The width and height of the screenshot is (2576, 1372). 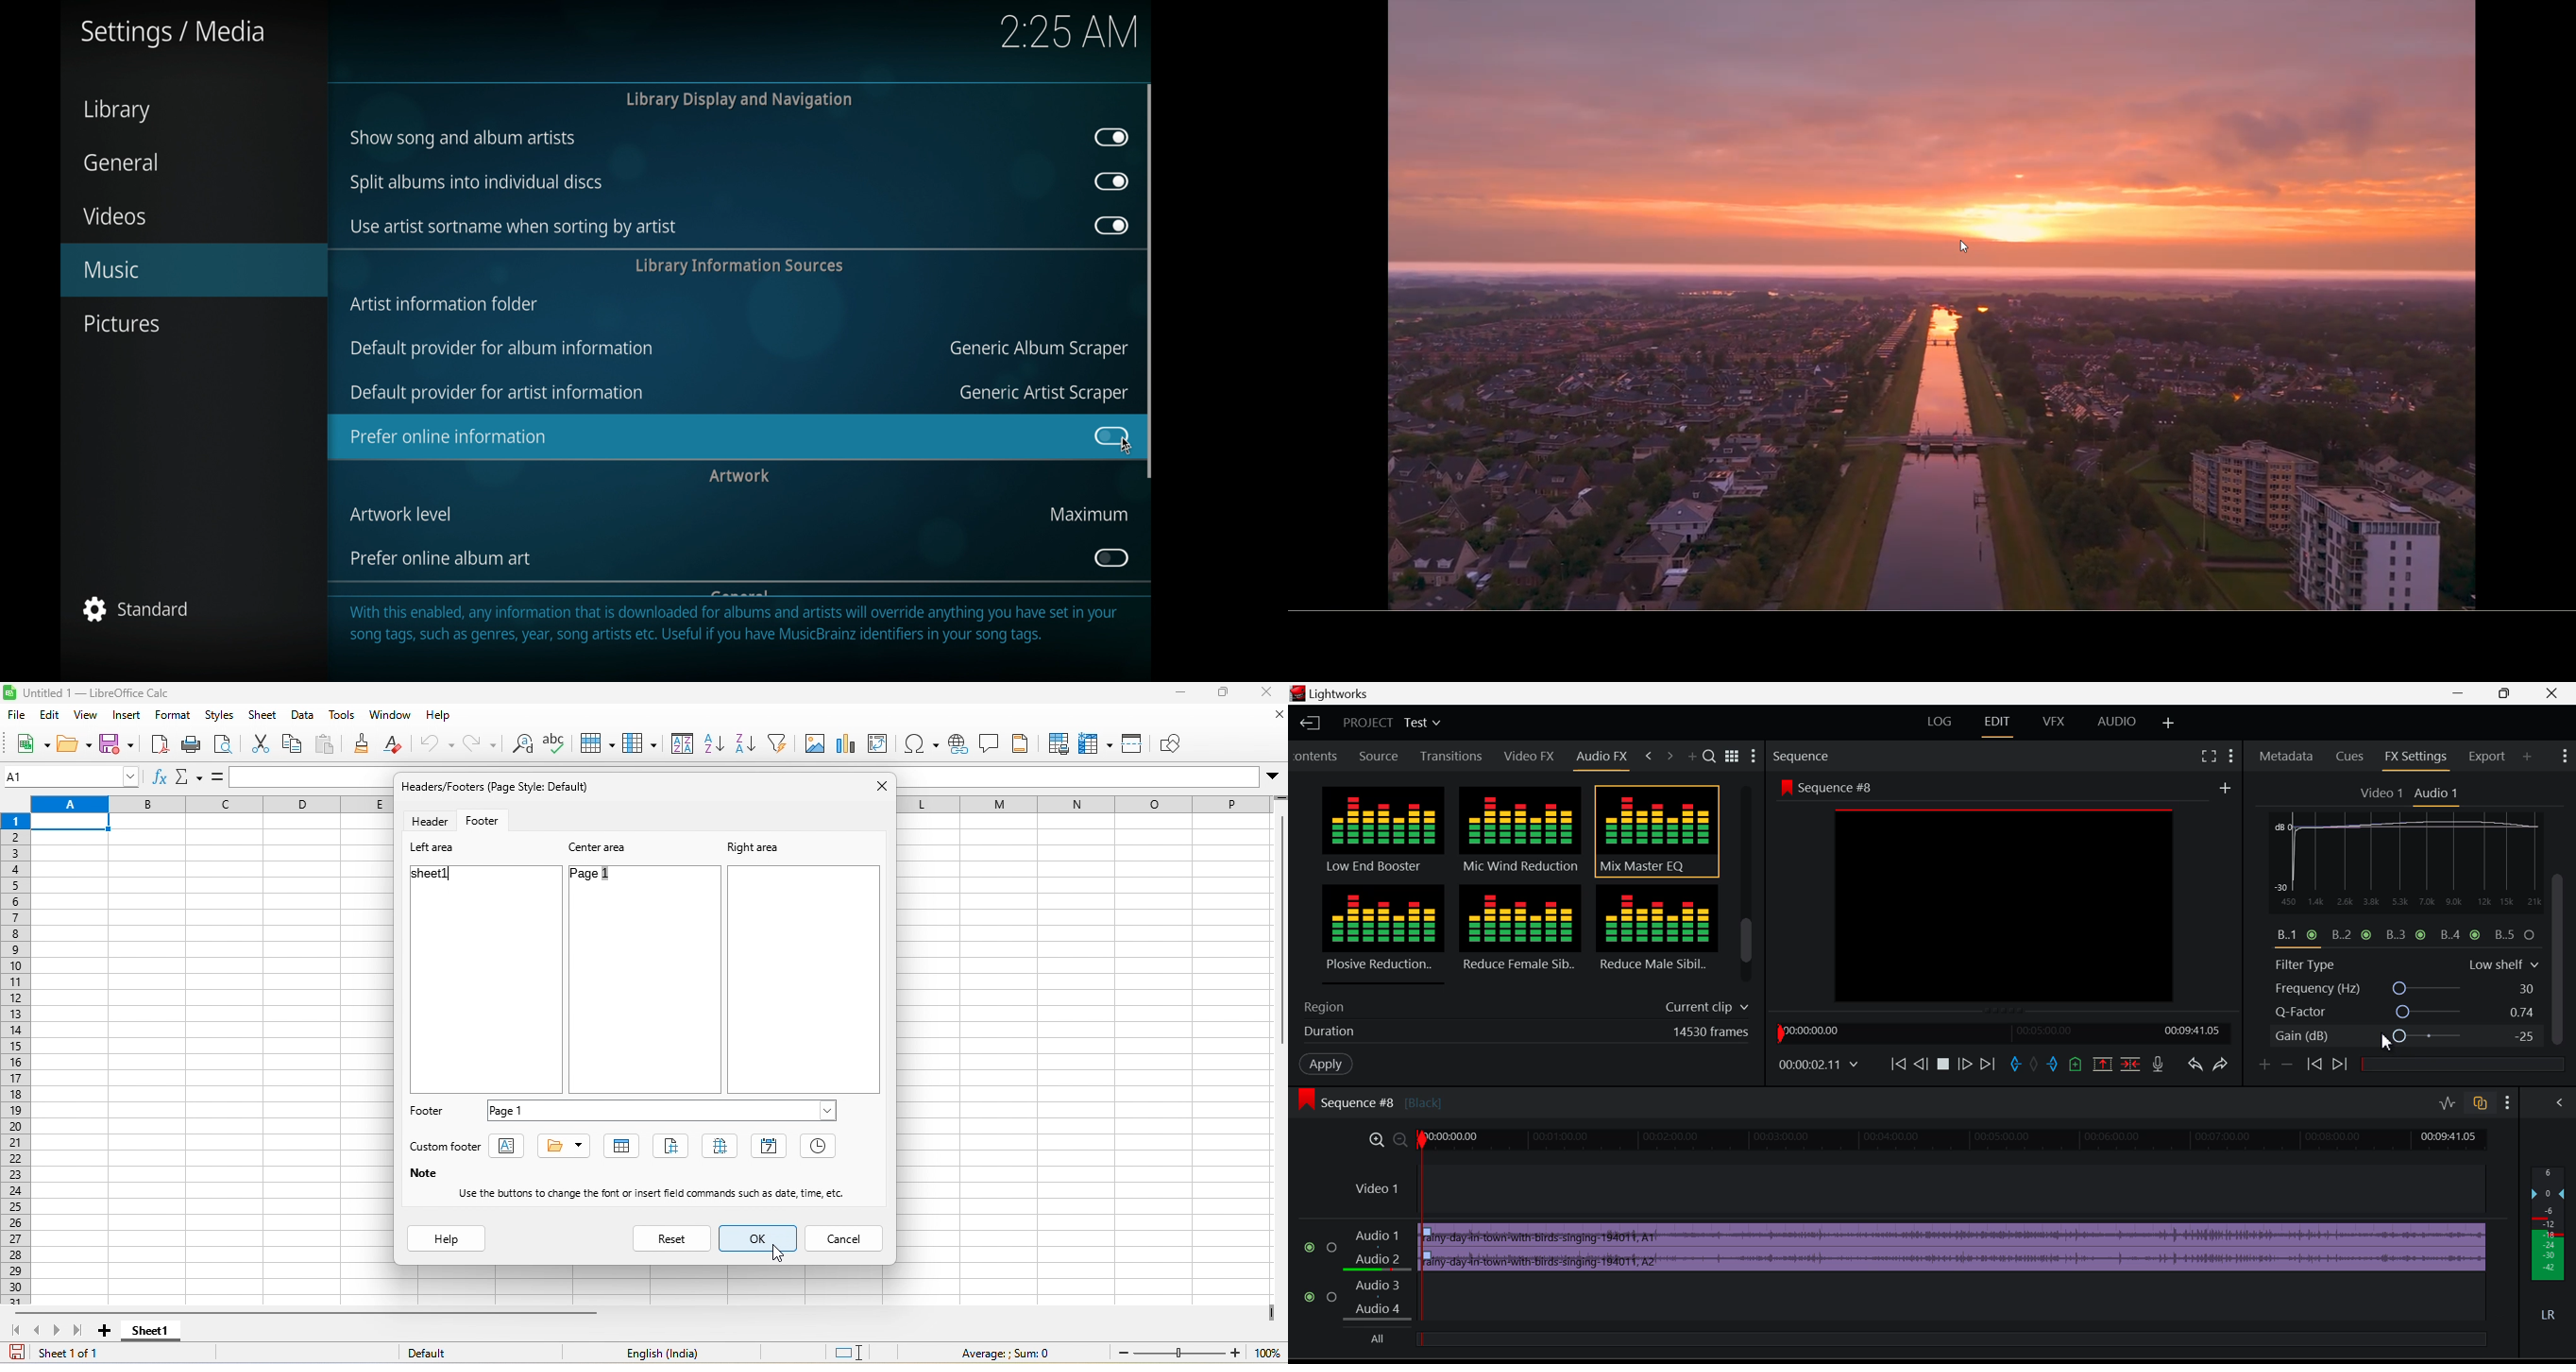 What do you see at coordinates (504, 349) in the screenshot?
I see `default provider for album information` at bounding box center [504, 349].